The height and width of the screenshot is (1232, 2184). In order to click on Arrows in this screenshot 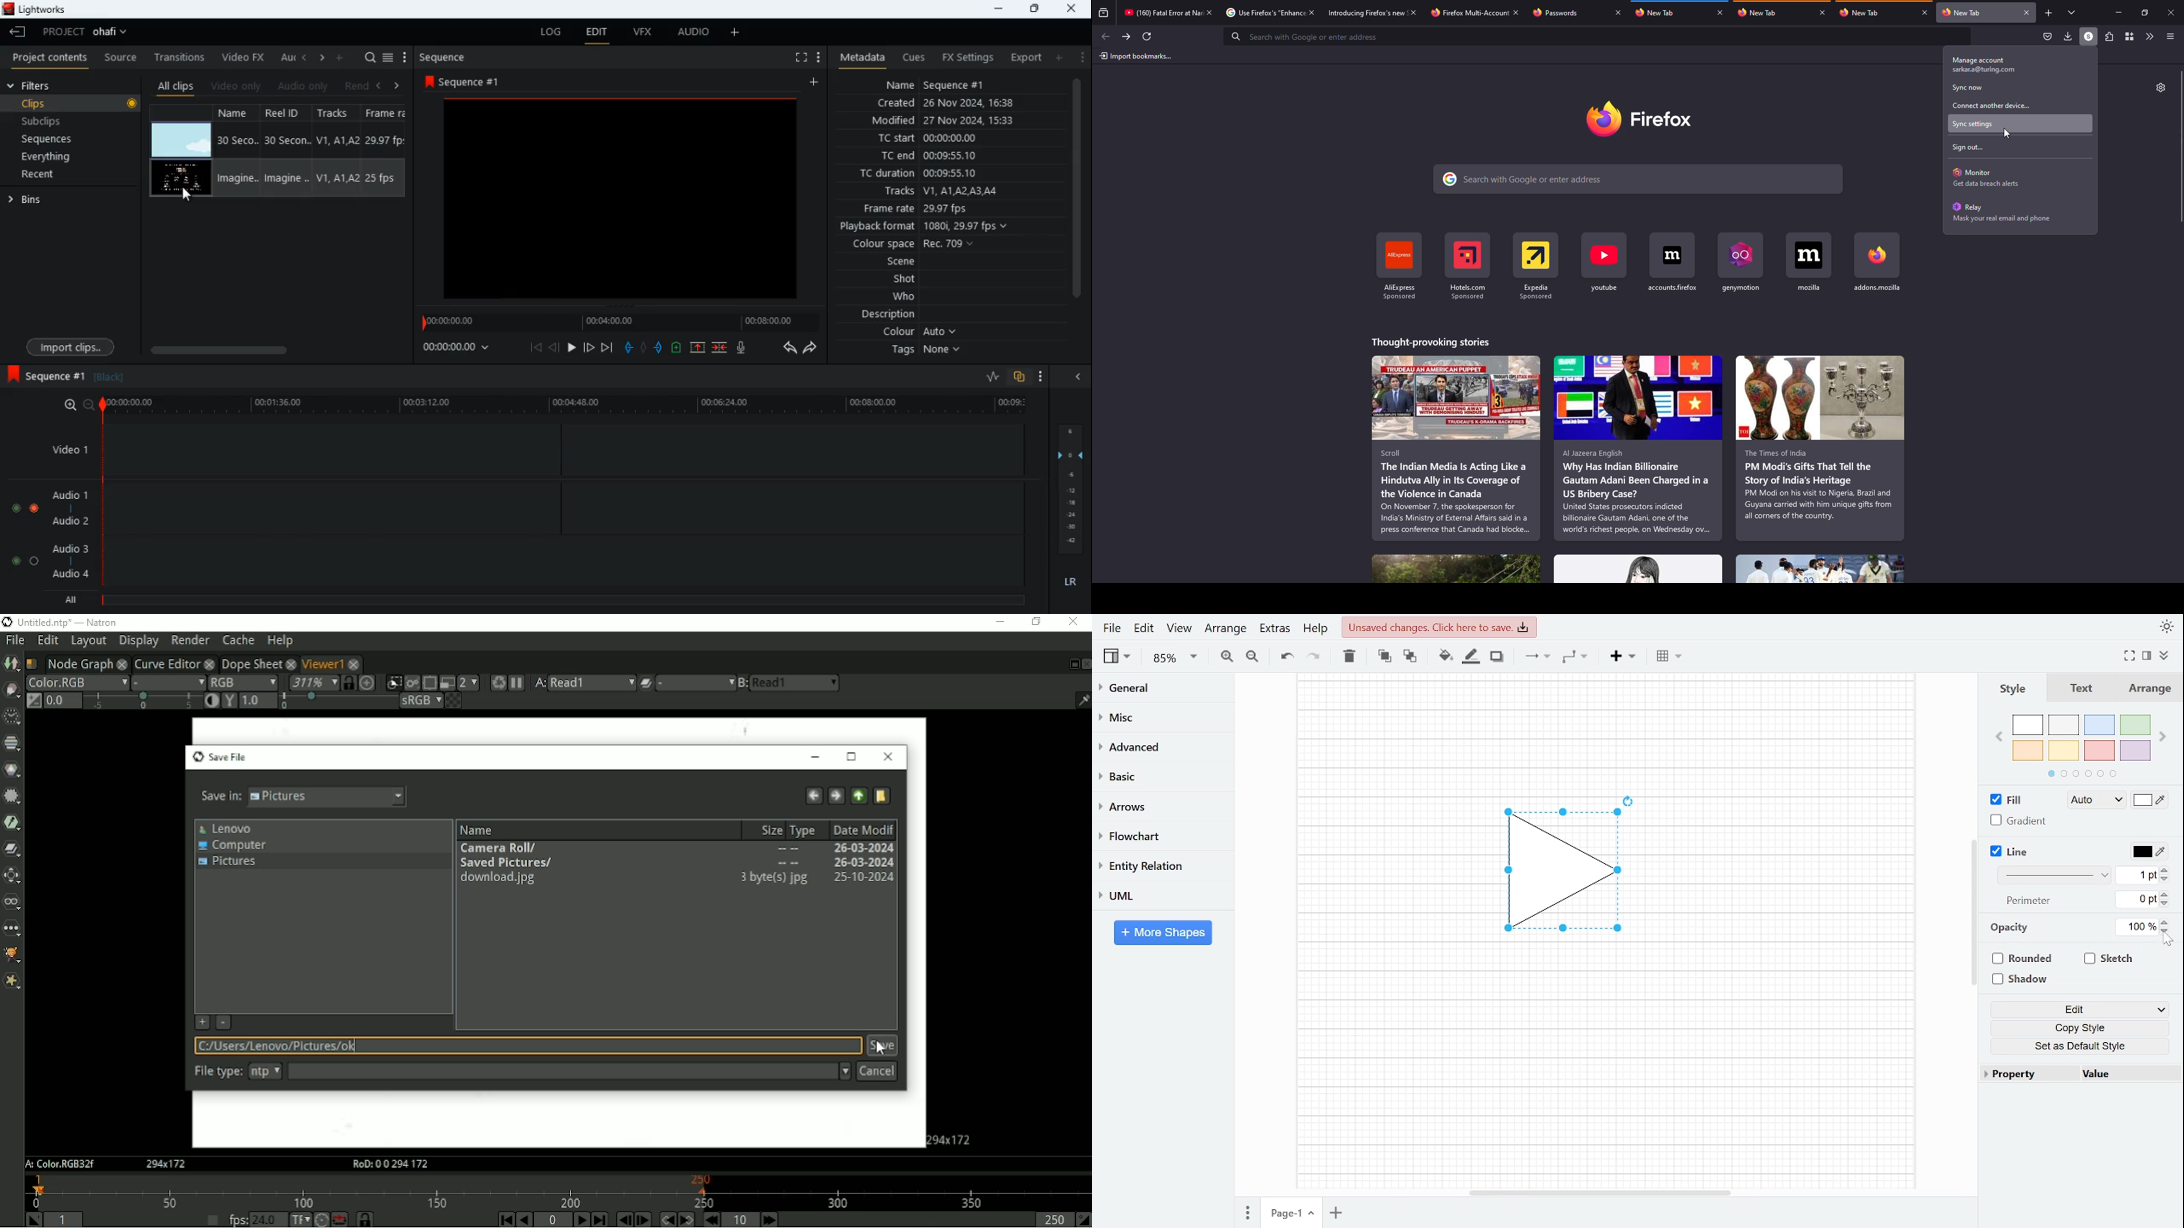, I will do `click(1155, 806)`.